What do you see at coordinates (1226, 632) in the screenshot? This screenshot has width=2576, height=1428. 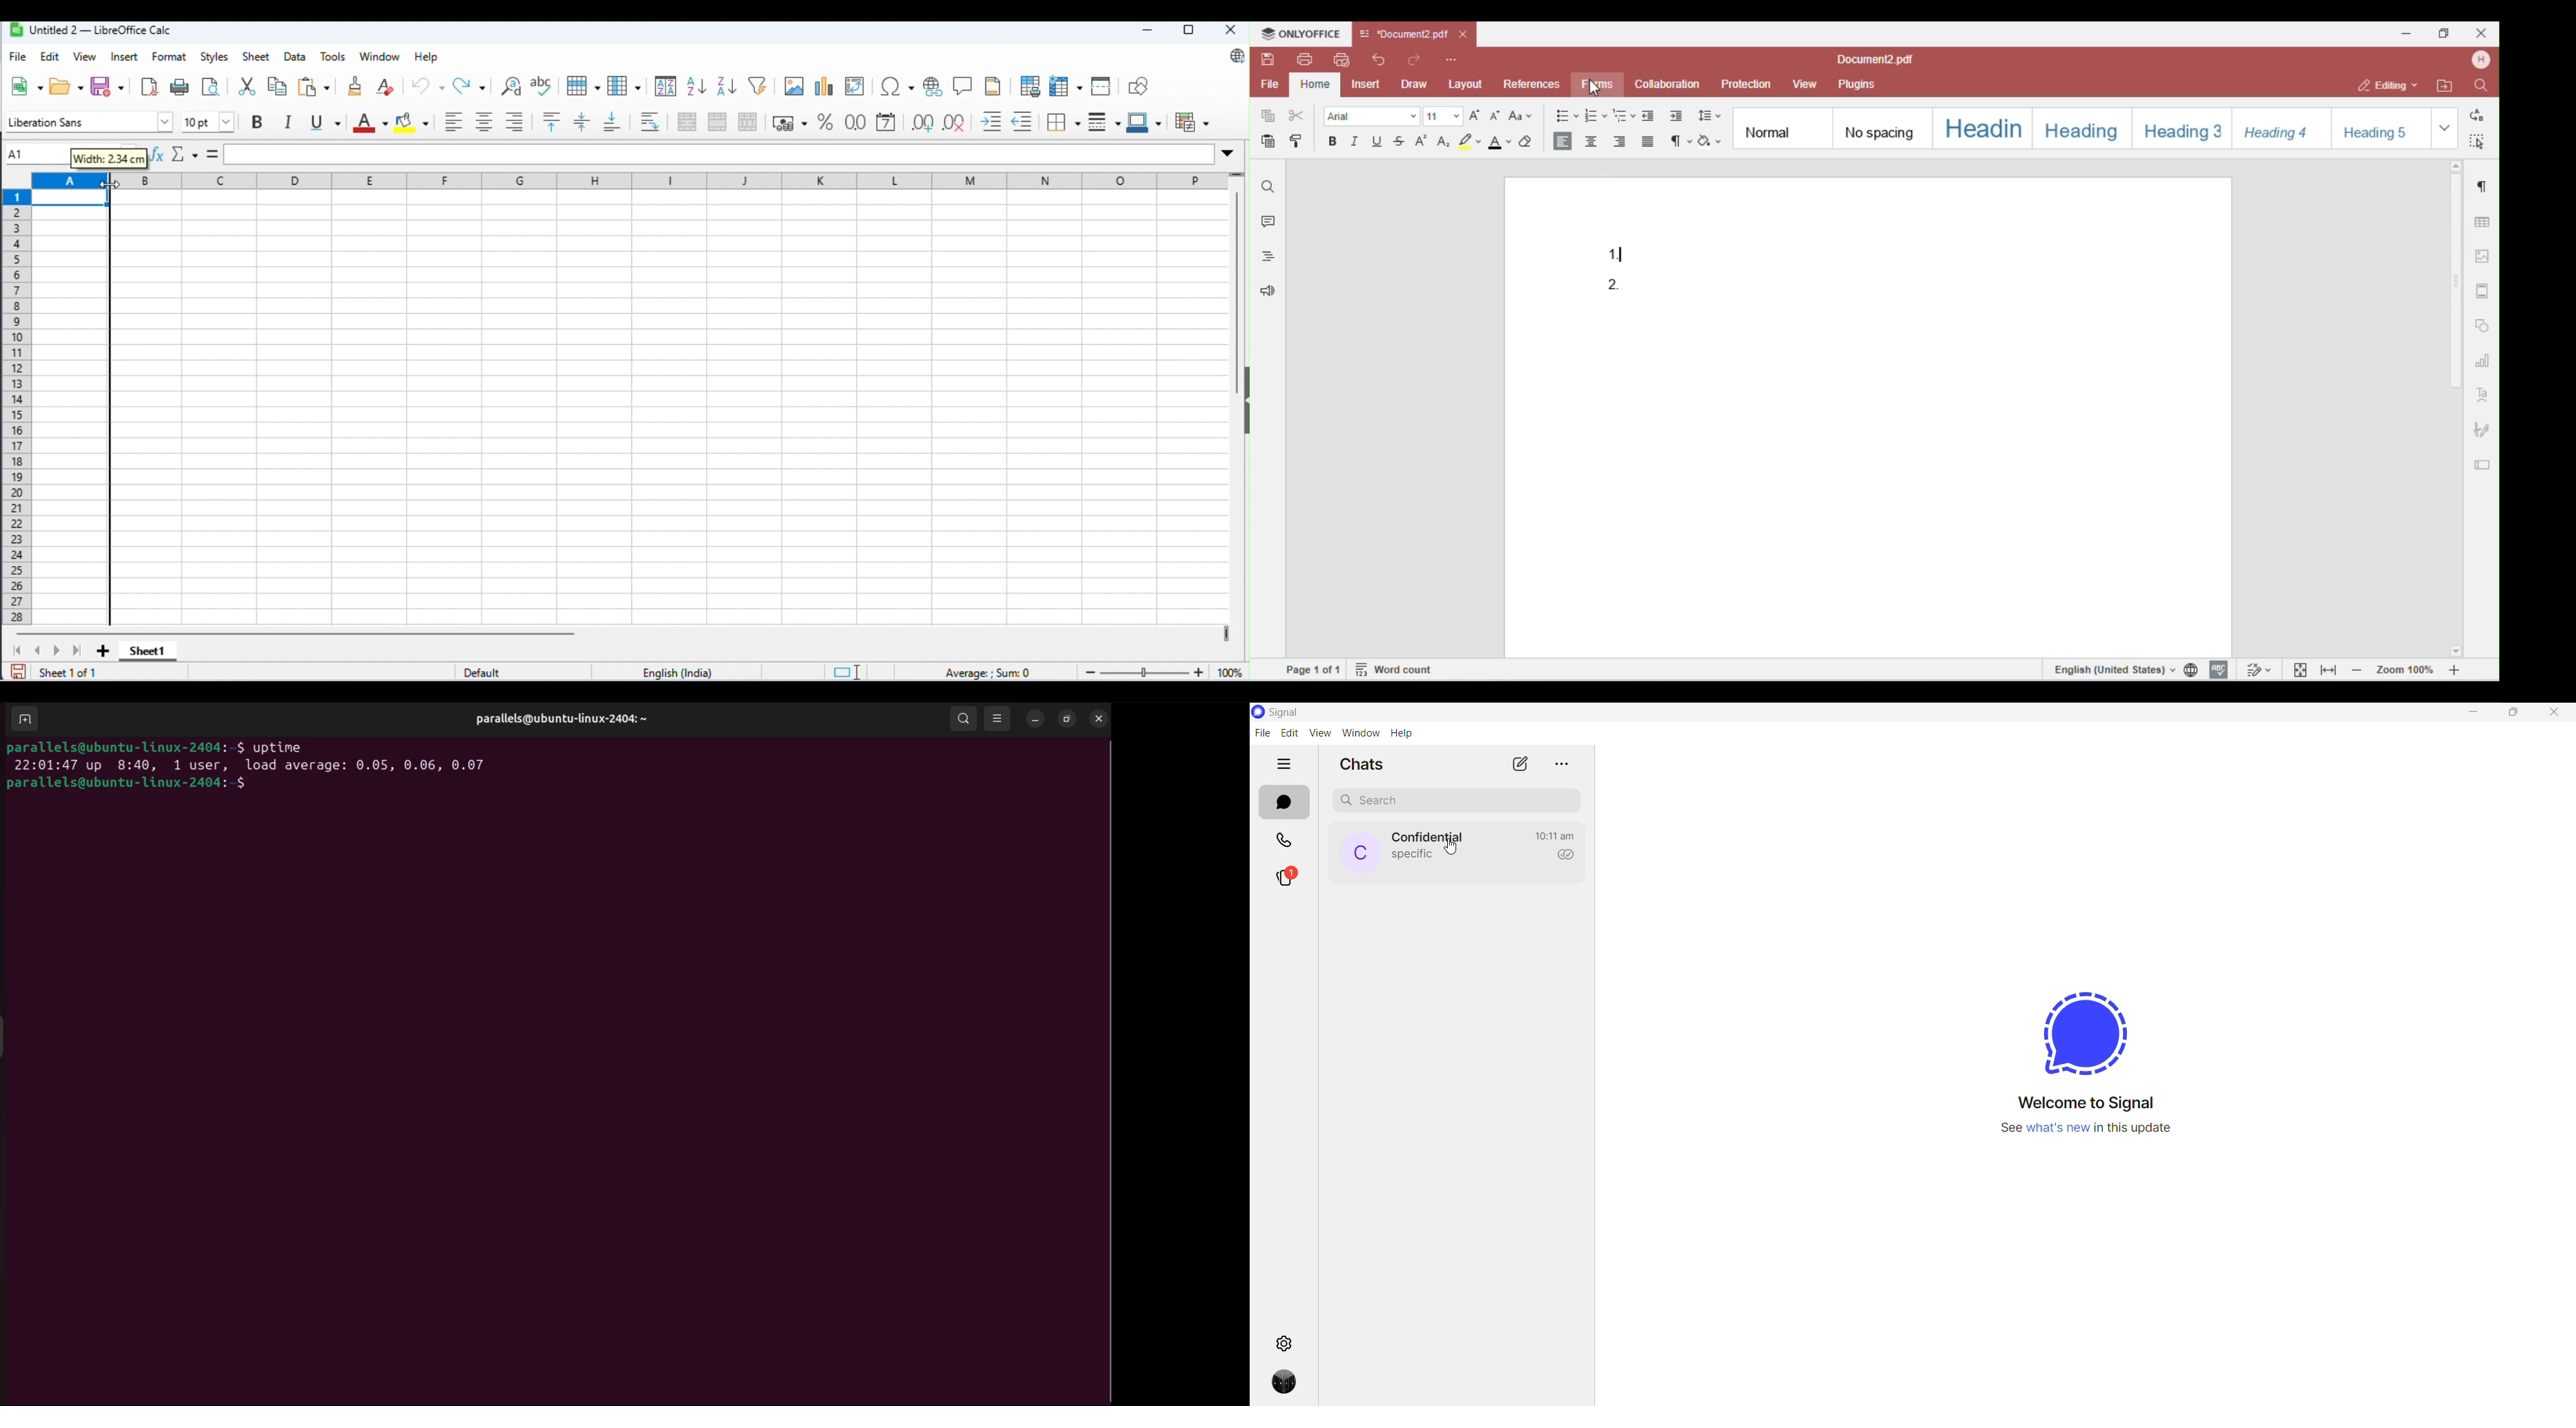 I see `drag to view next columns` at bounding box center [1226, 632].